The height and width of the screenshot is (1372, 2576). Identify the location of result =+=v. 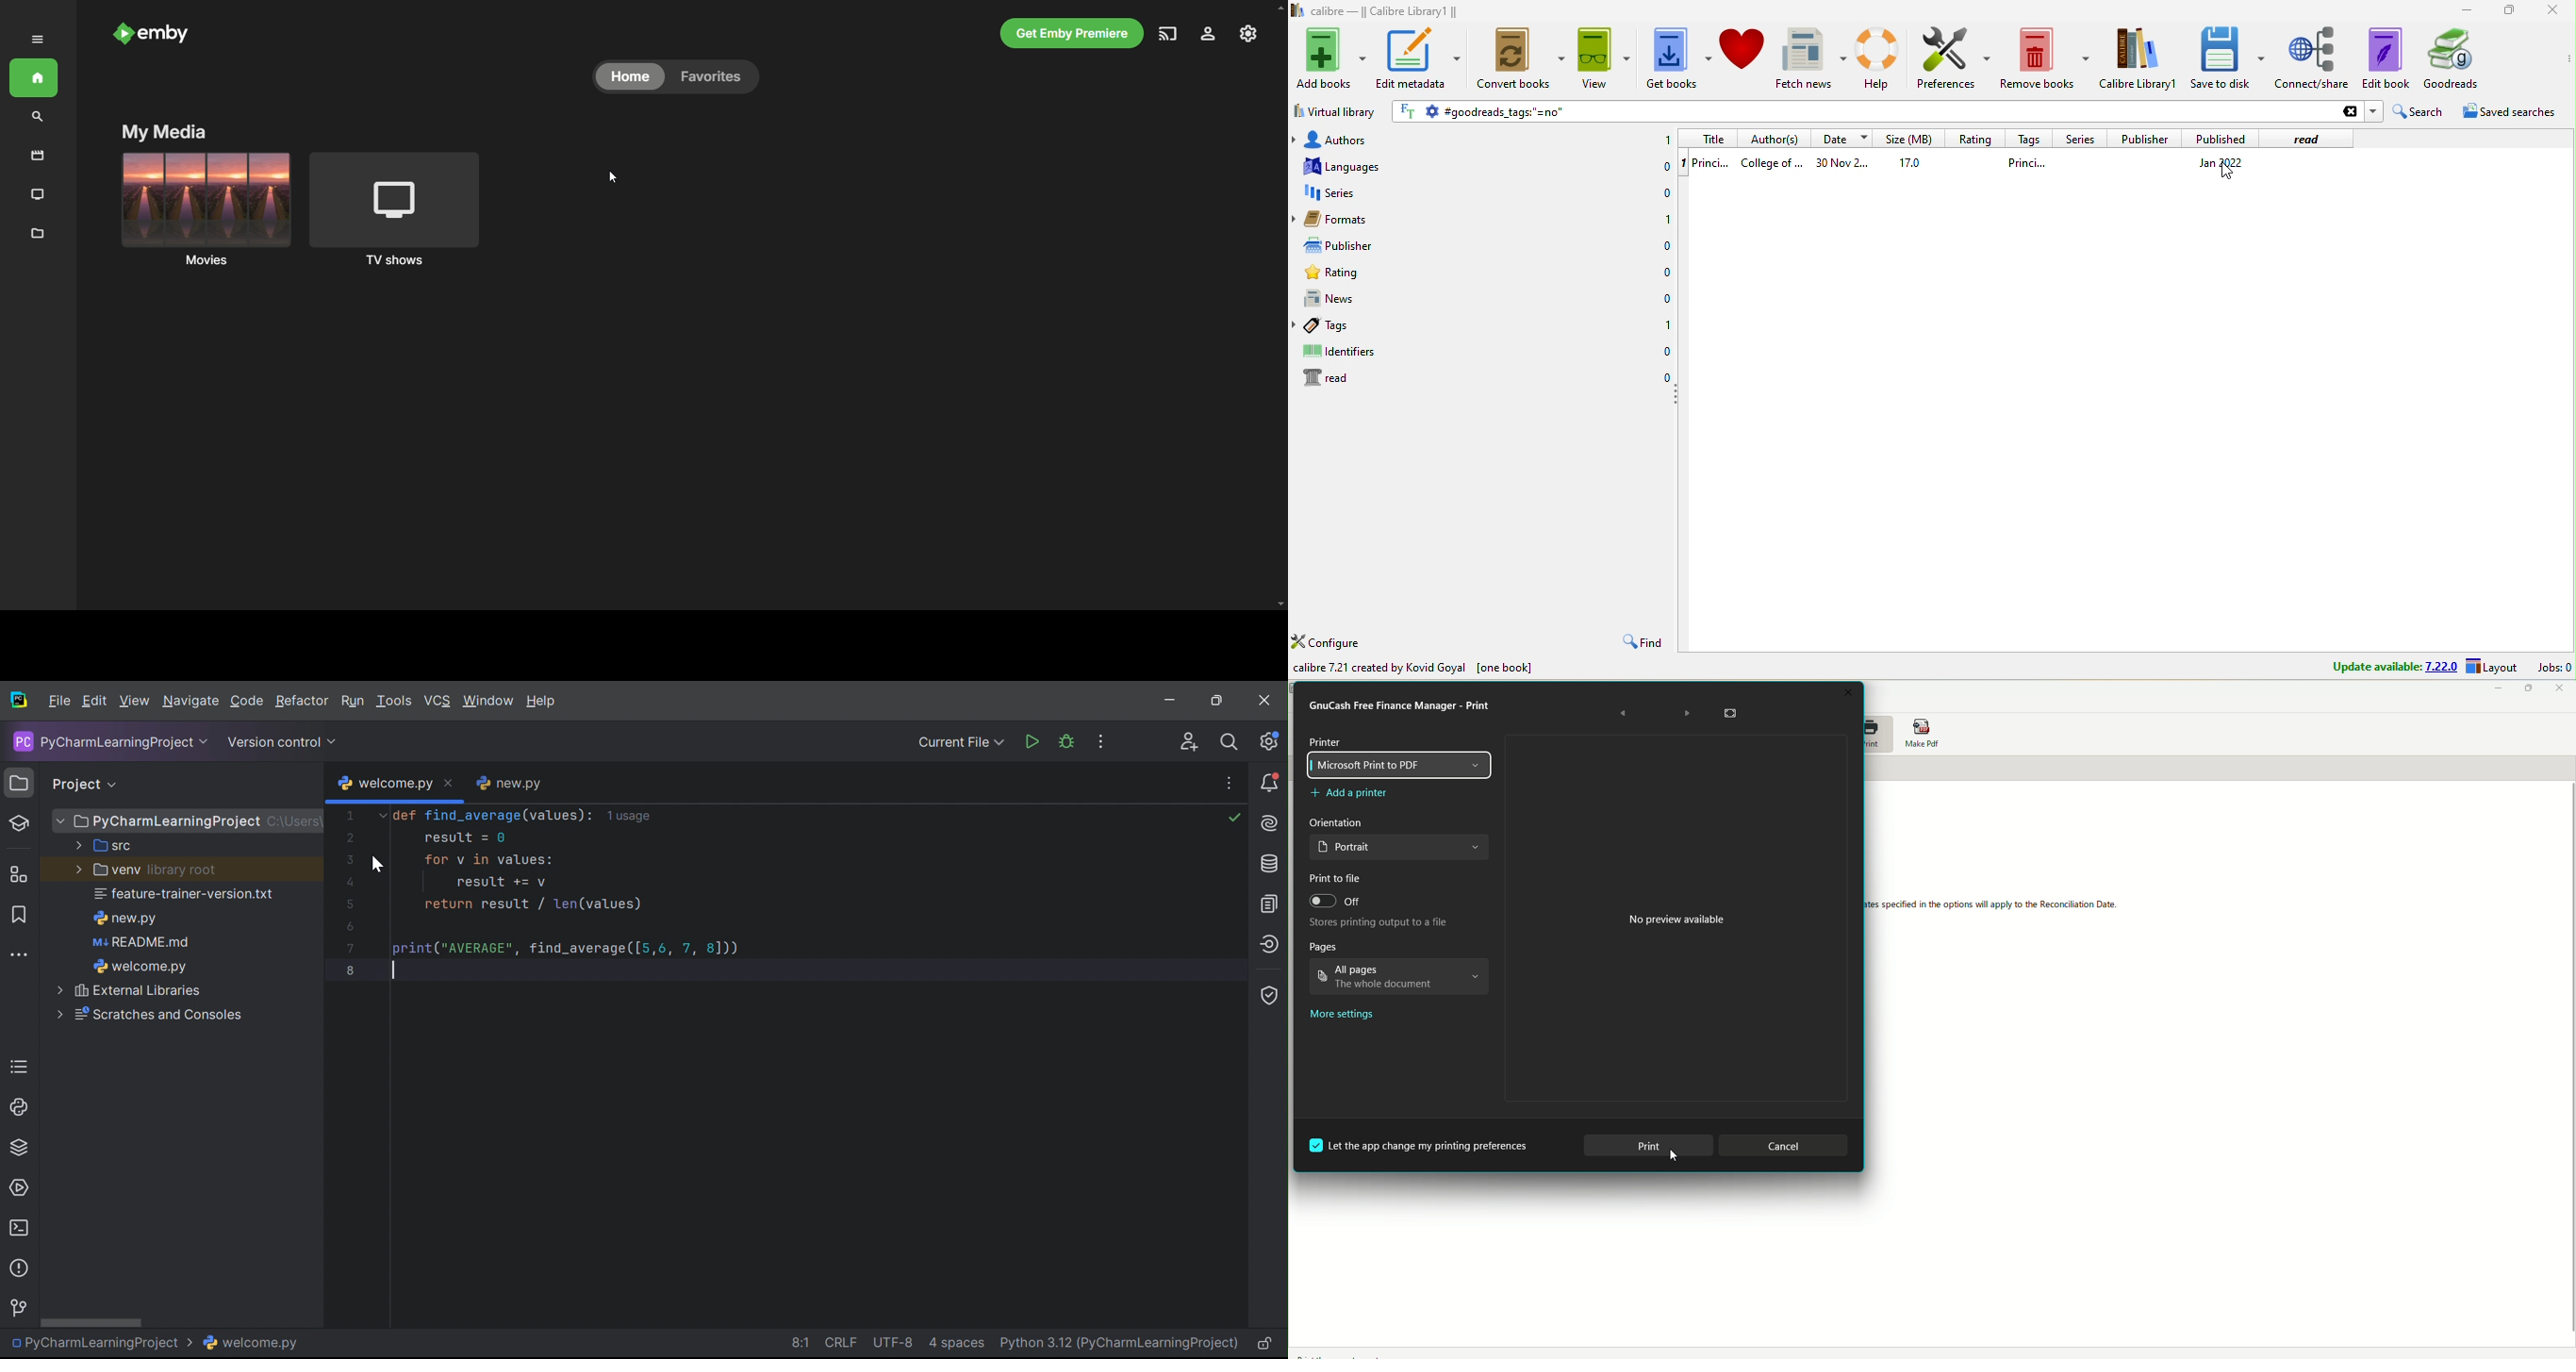
(502, 883).